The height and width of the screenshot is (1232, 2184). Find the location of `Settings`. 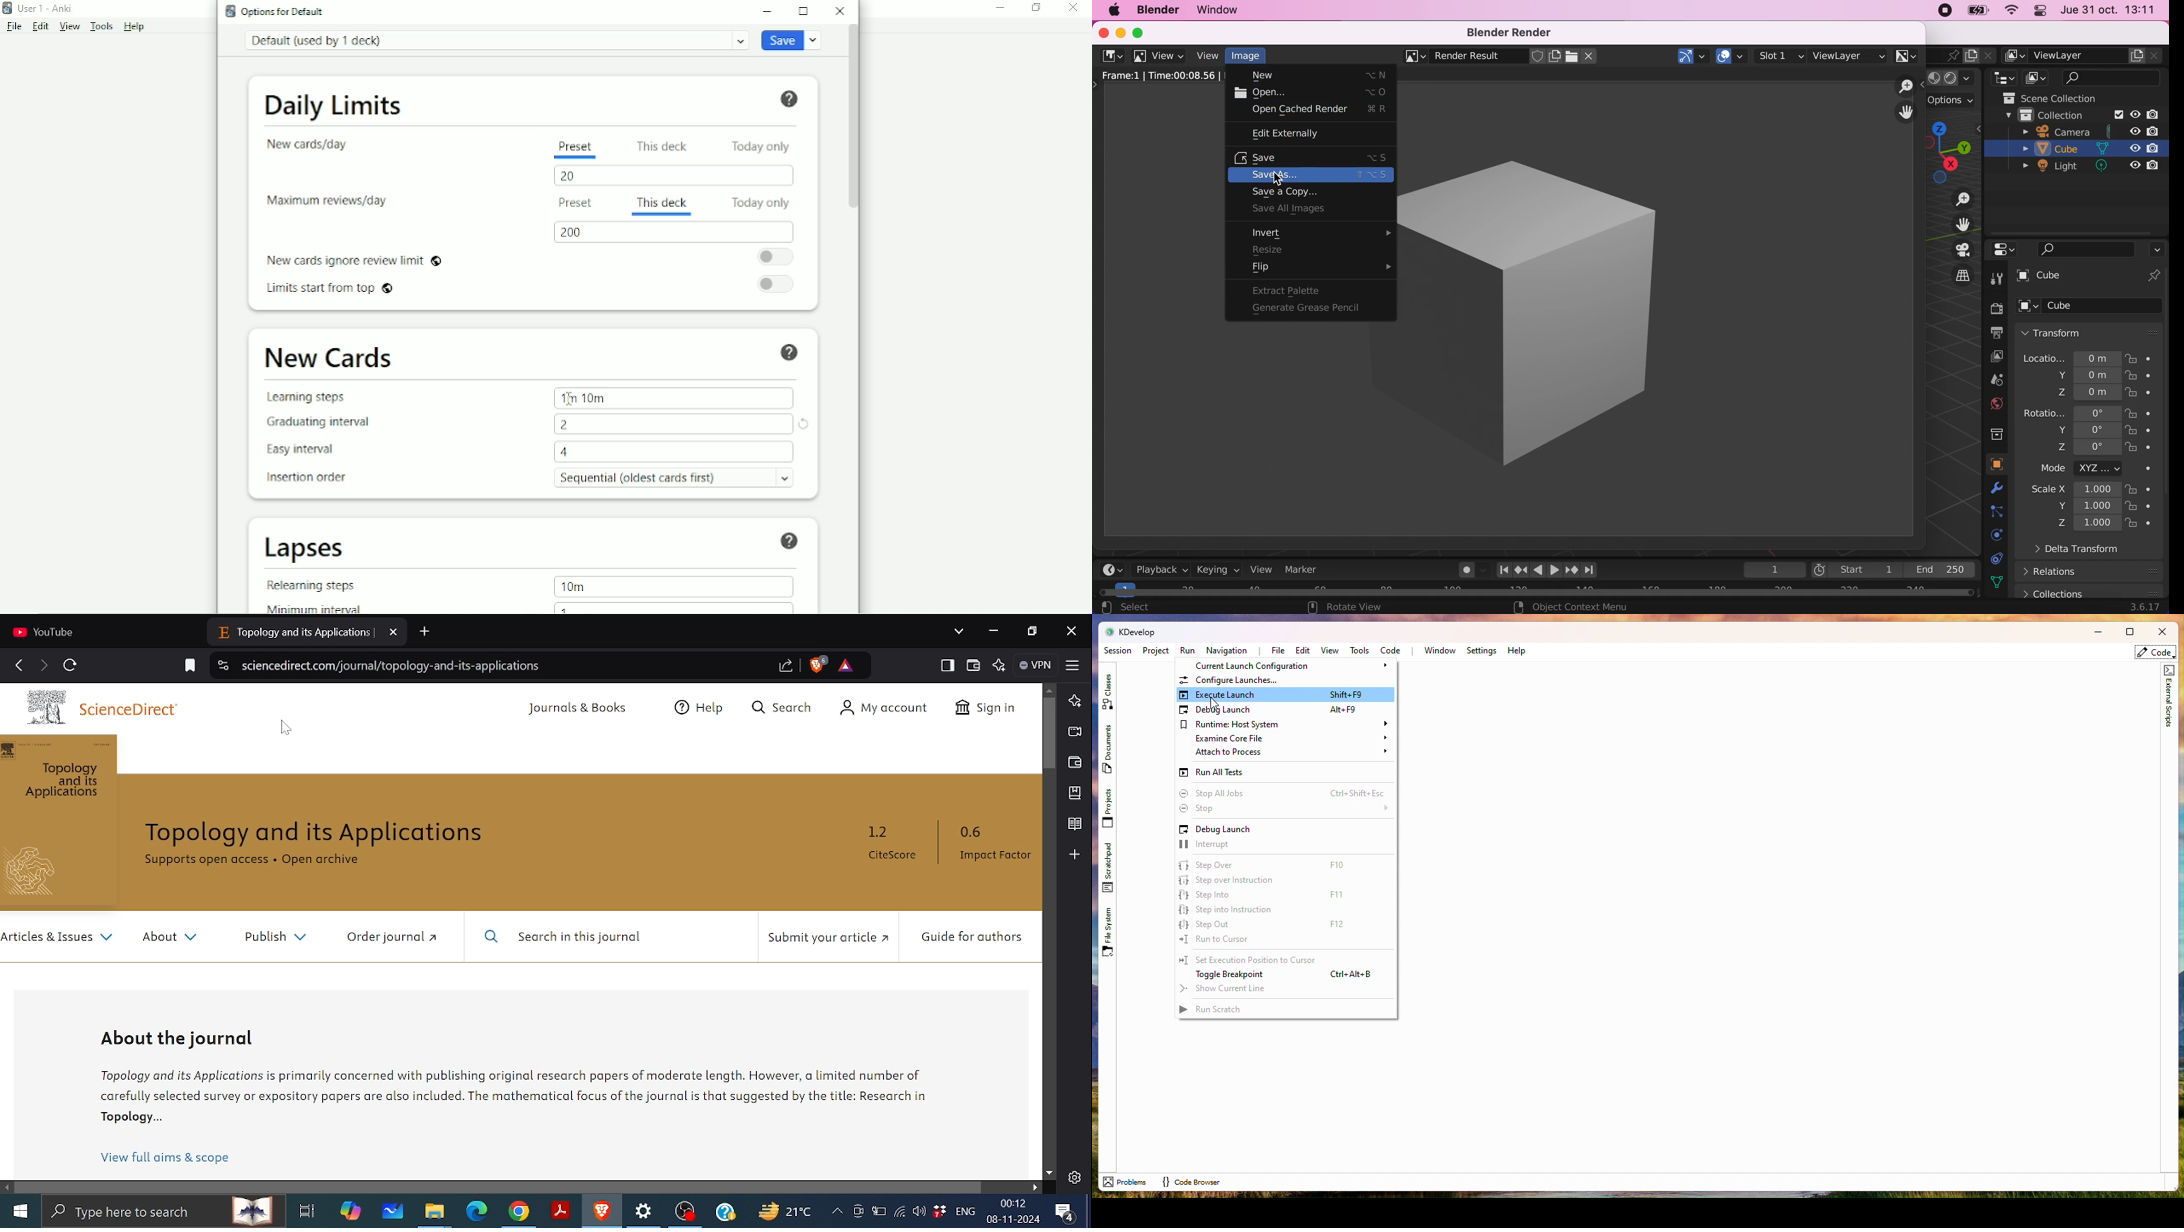

Settings is located at coordinates (1482, 651).